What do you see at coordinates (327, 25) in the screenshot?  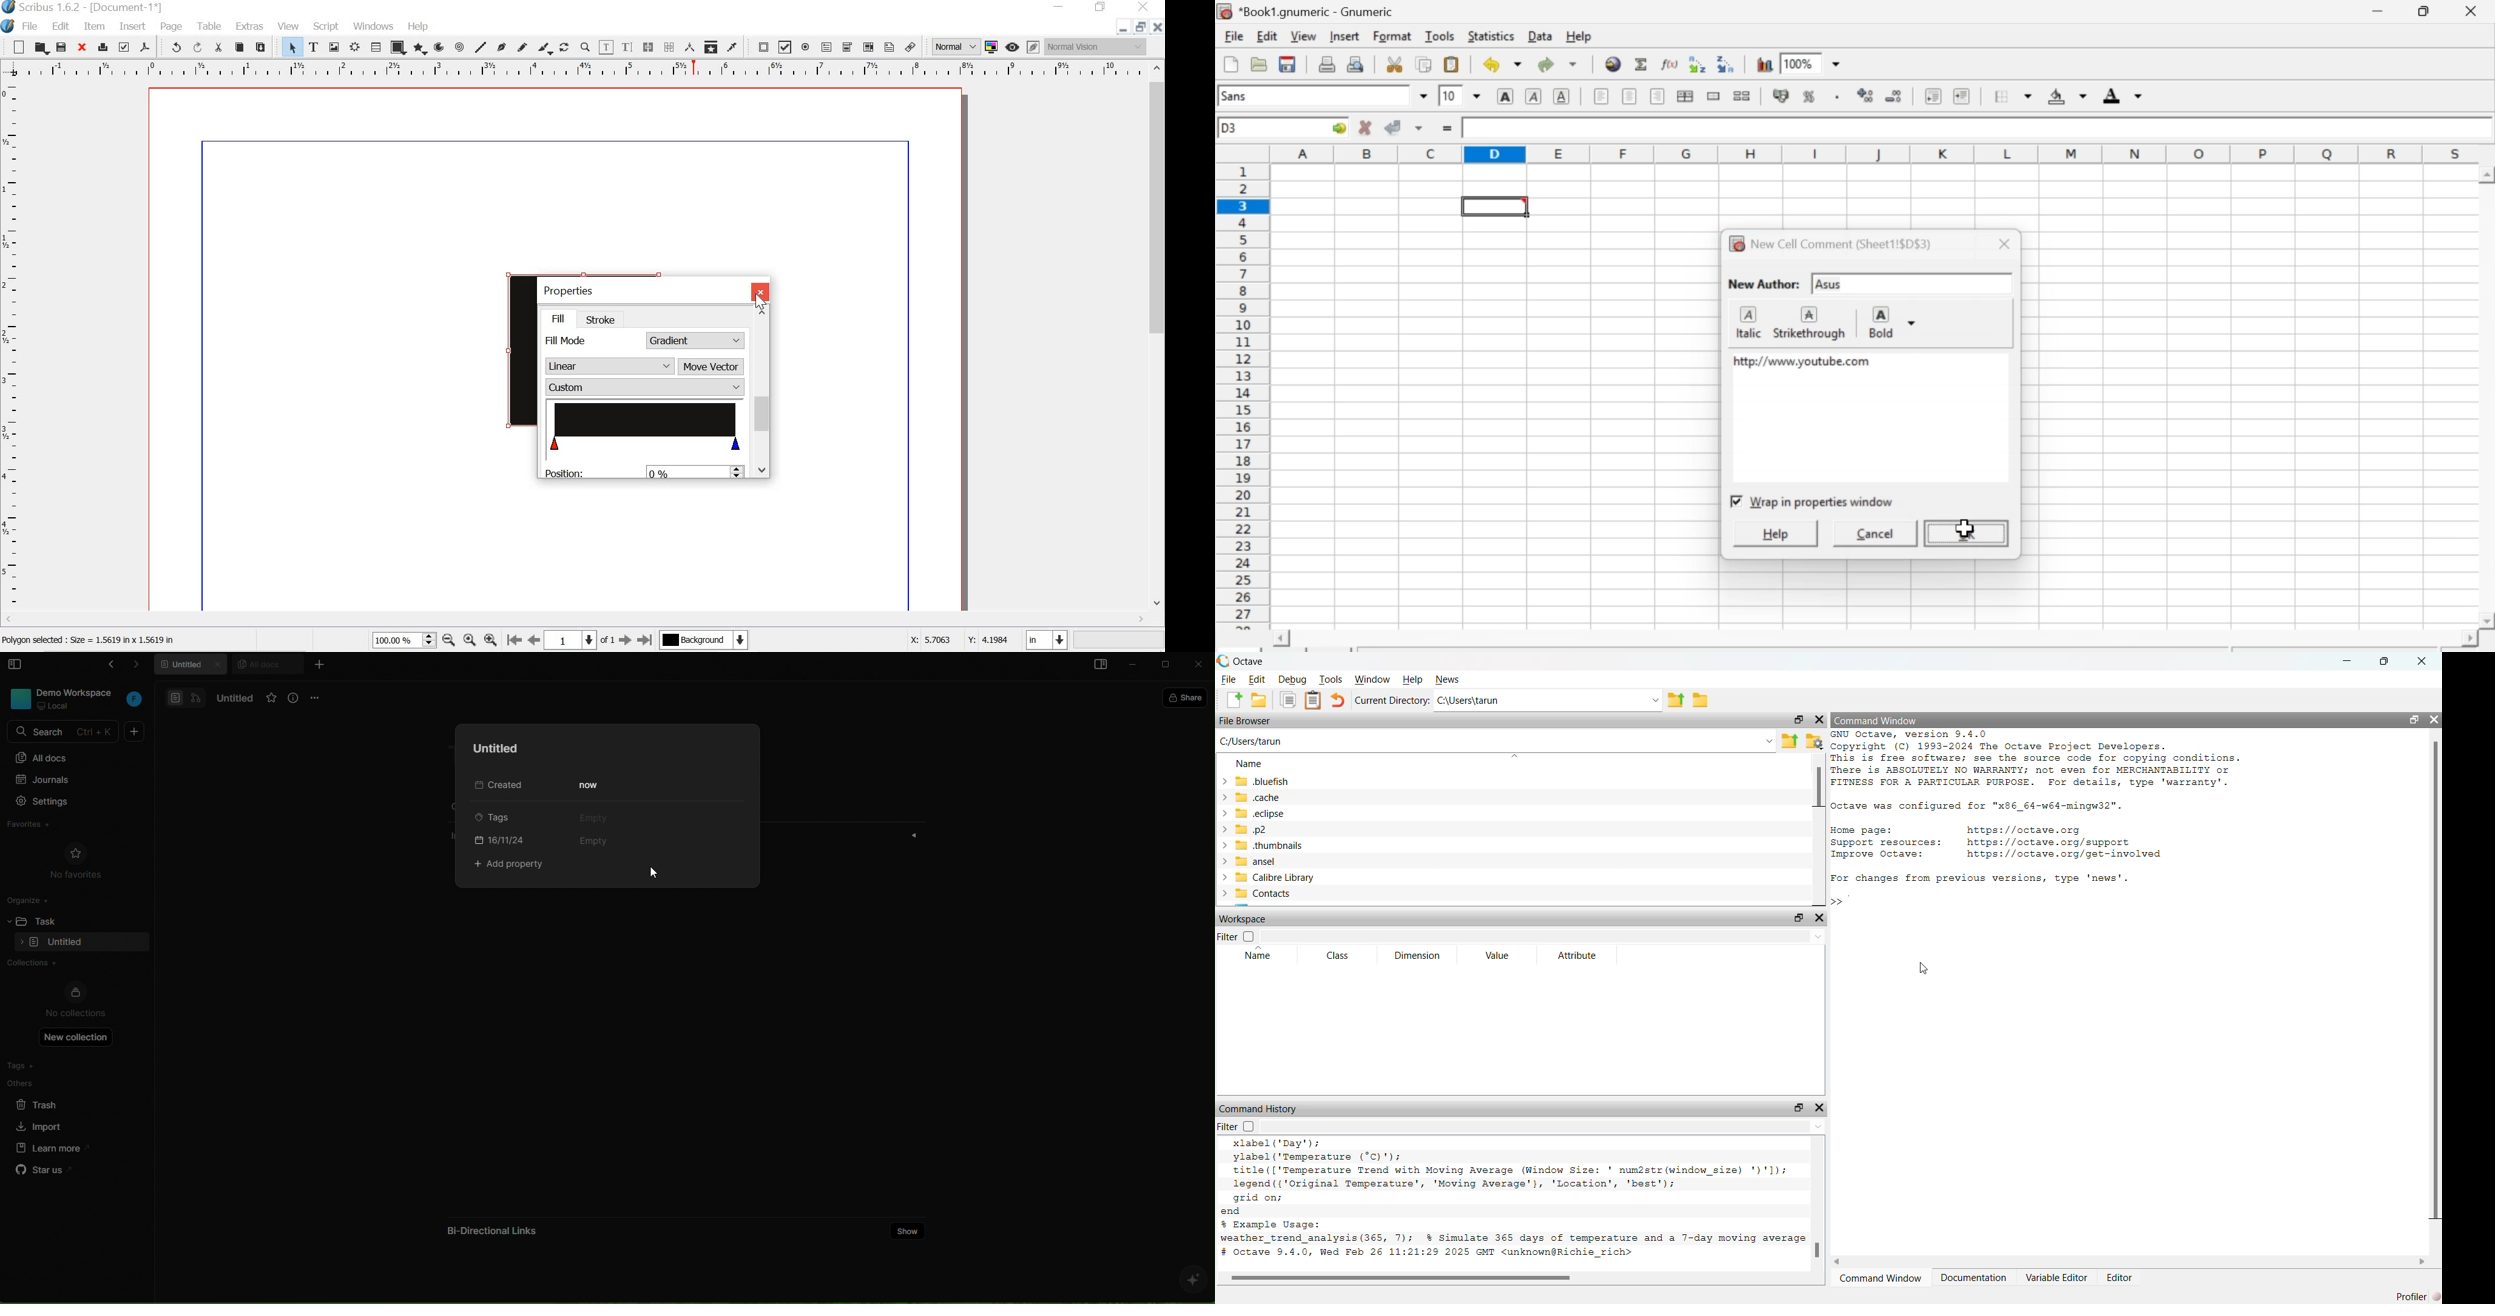 I see `script` at bounding box center [327, 25].